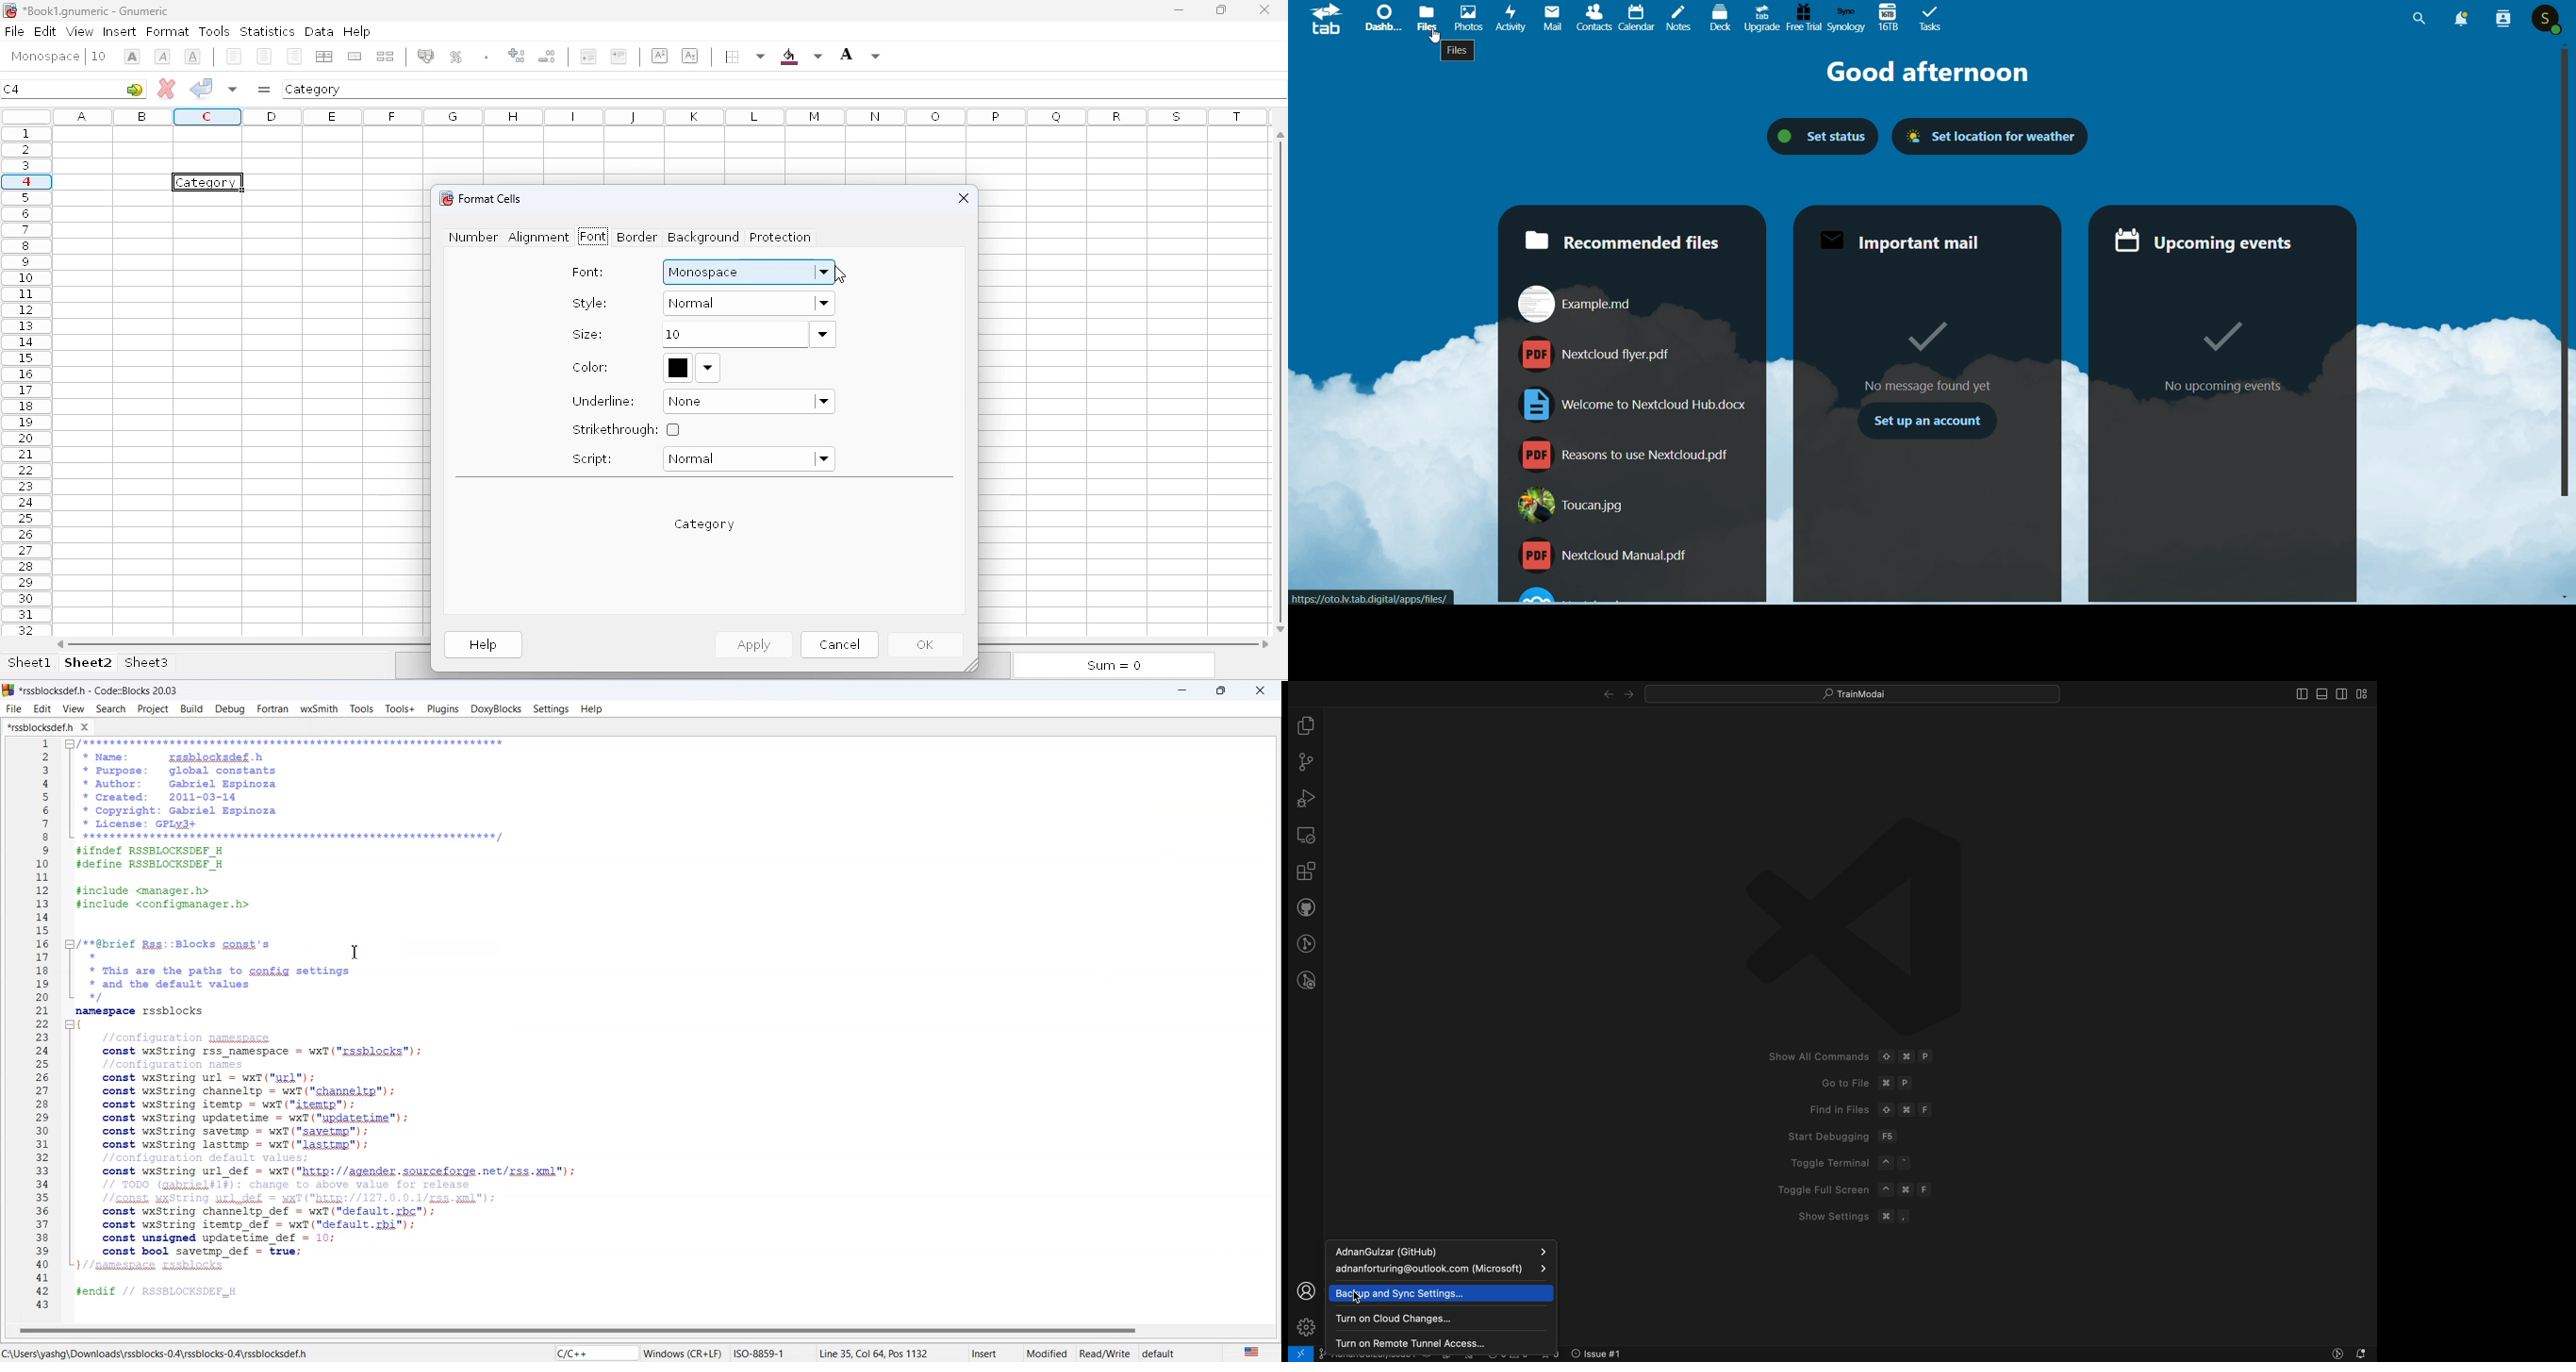 This screenshot has height=1372, width=2576. Describe the element at coordinates (454, 57) in the screenshot. I see `format the selection as percentage` at that location.